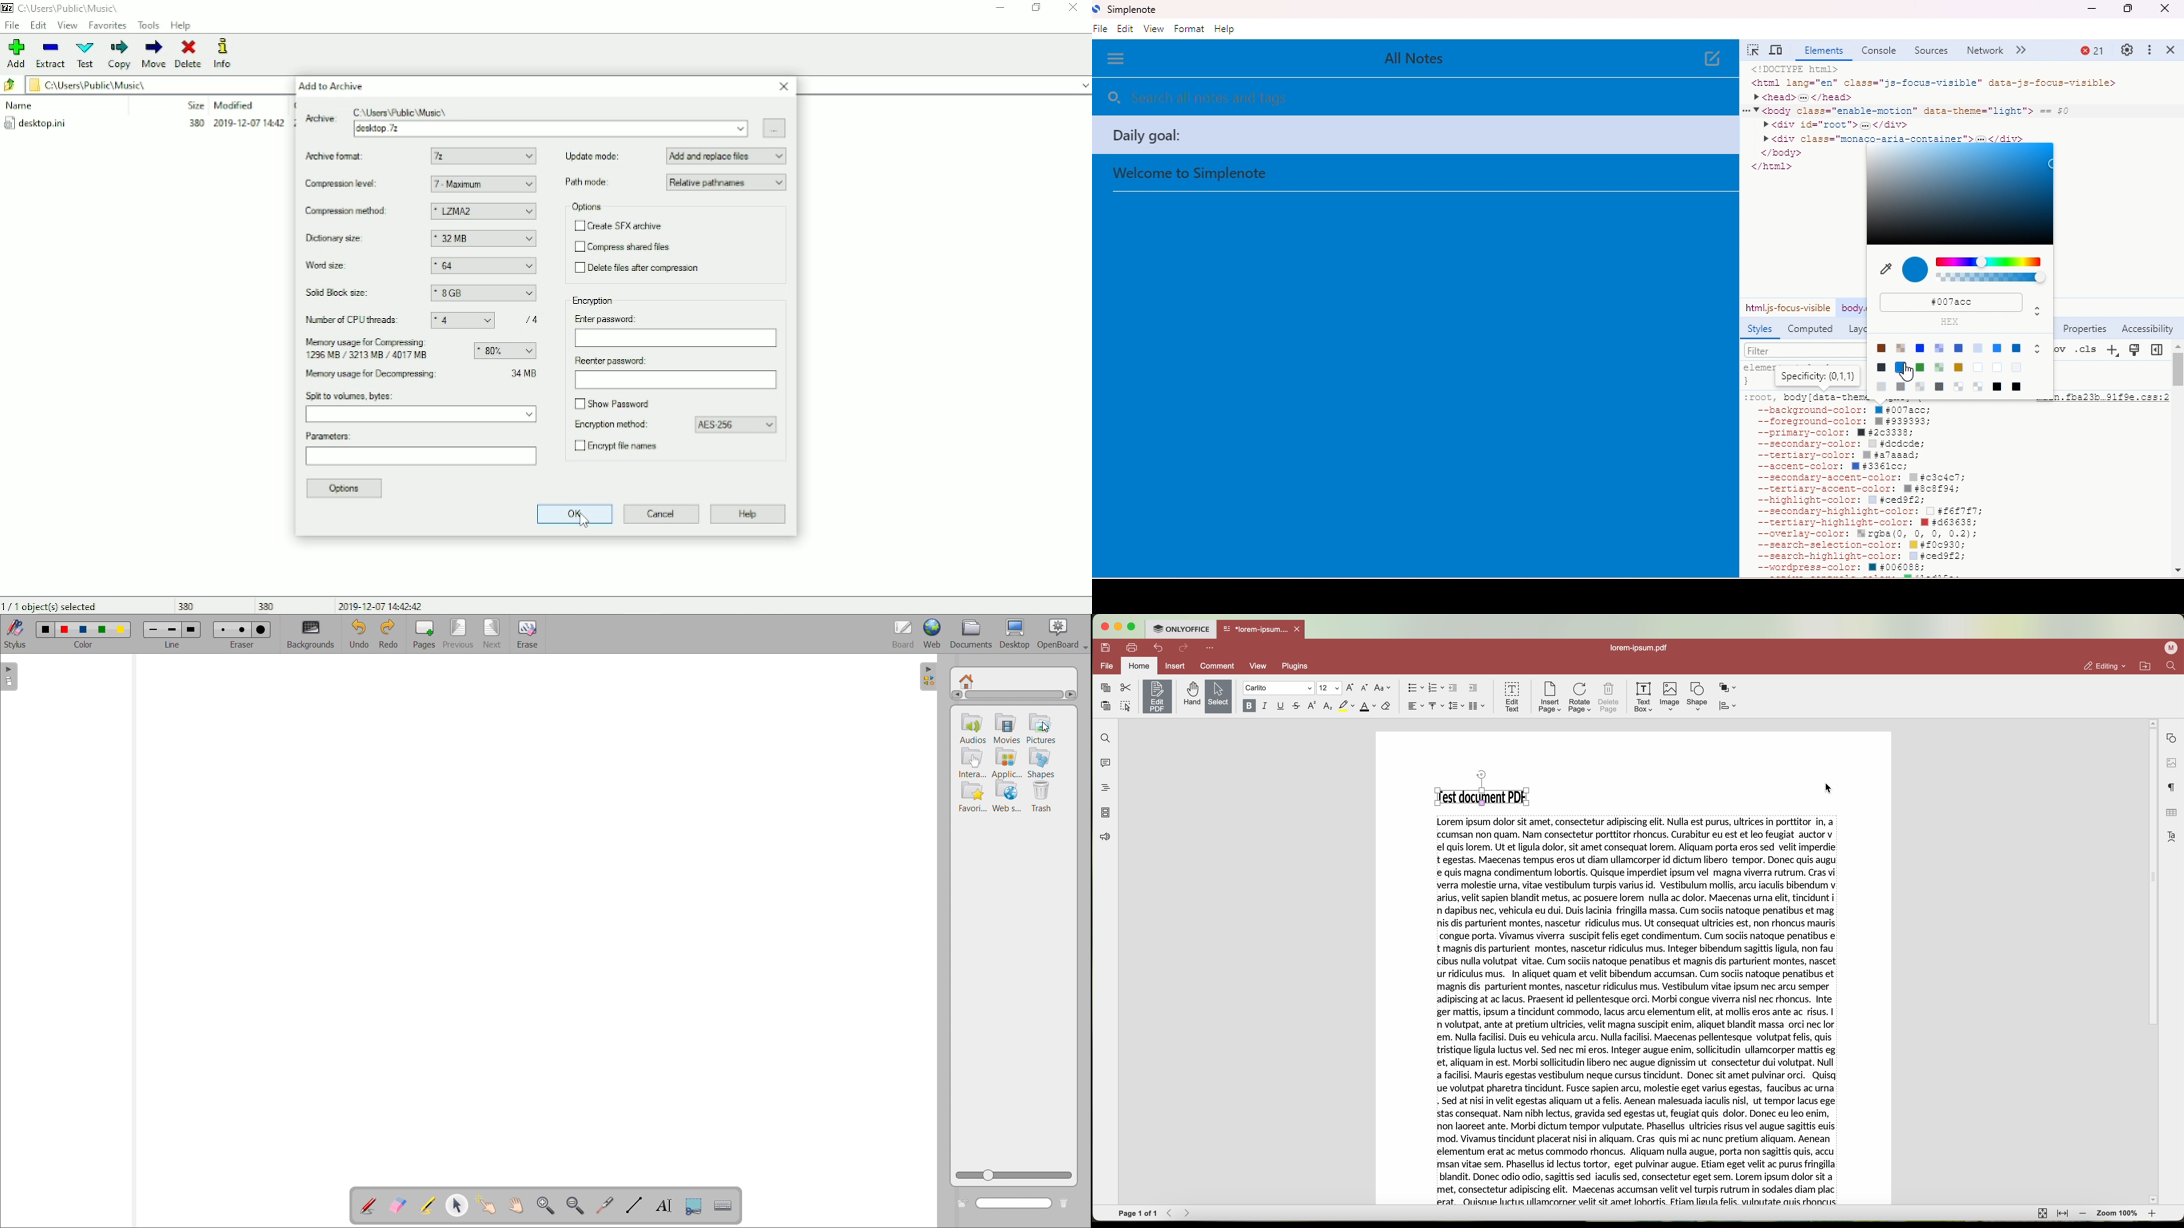  What do you see at coordinates (1831, 468) in the screenshot?
I see `accent color` at bounding box center [1831, 468].